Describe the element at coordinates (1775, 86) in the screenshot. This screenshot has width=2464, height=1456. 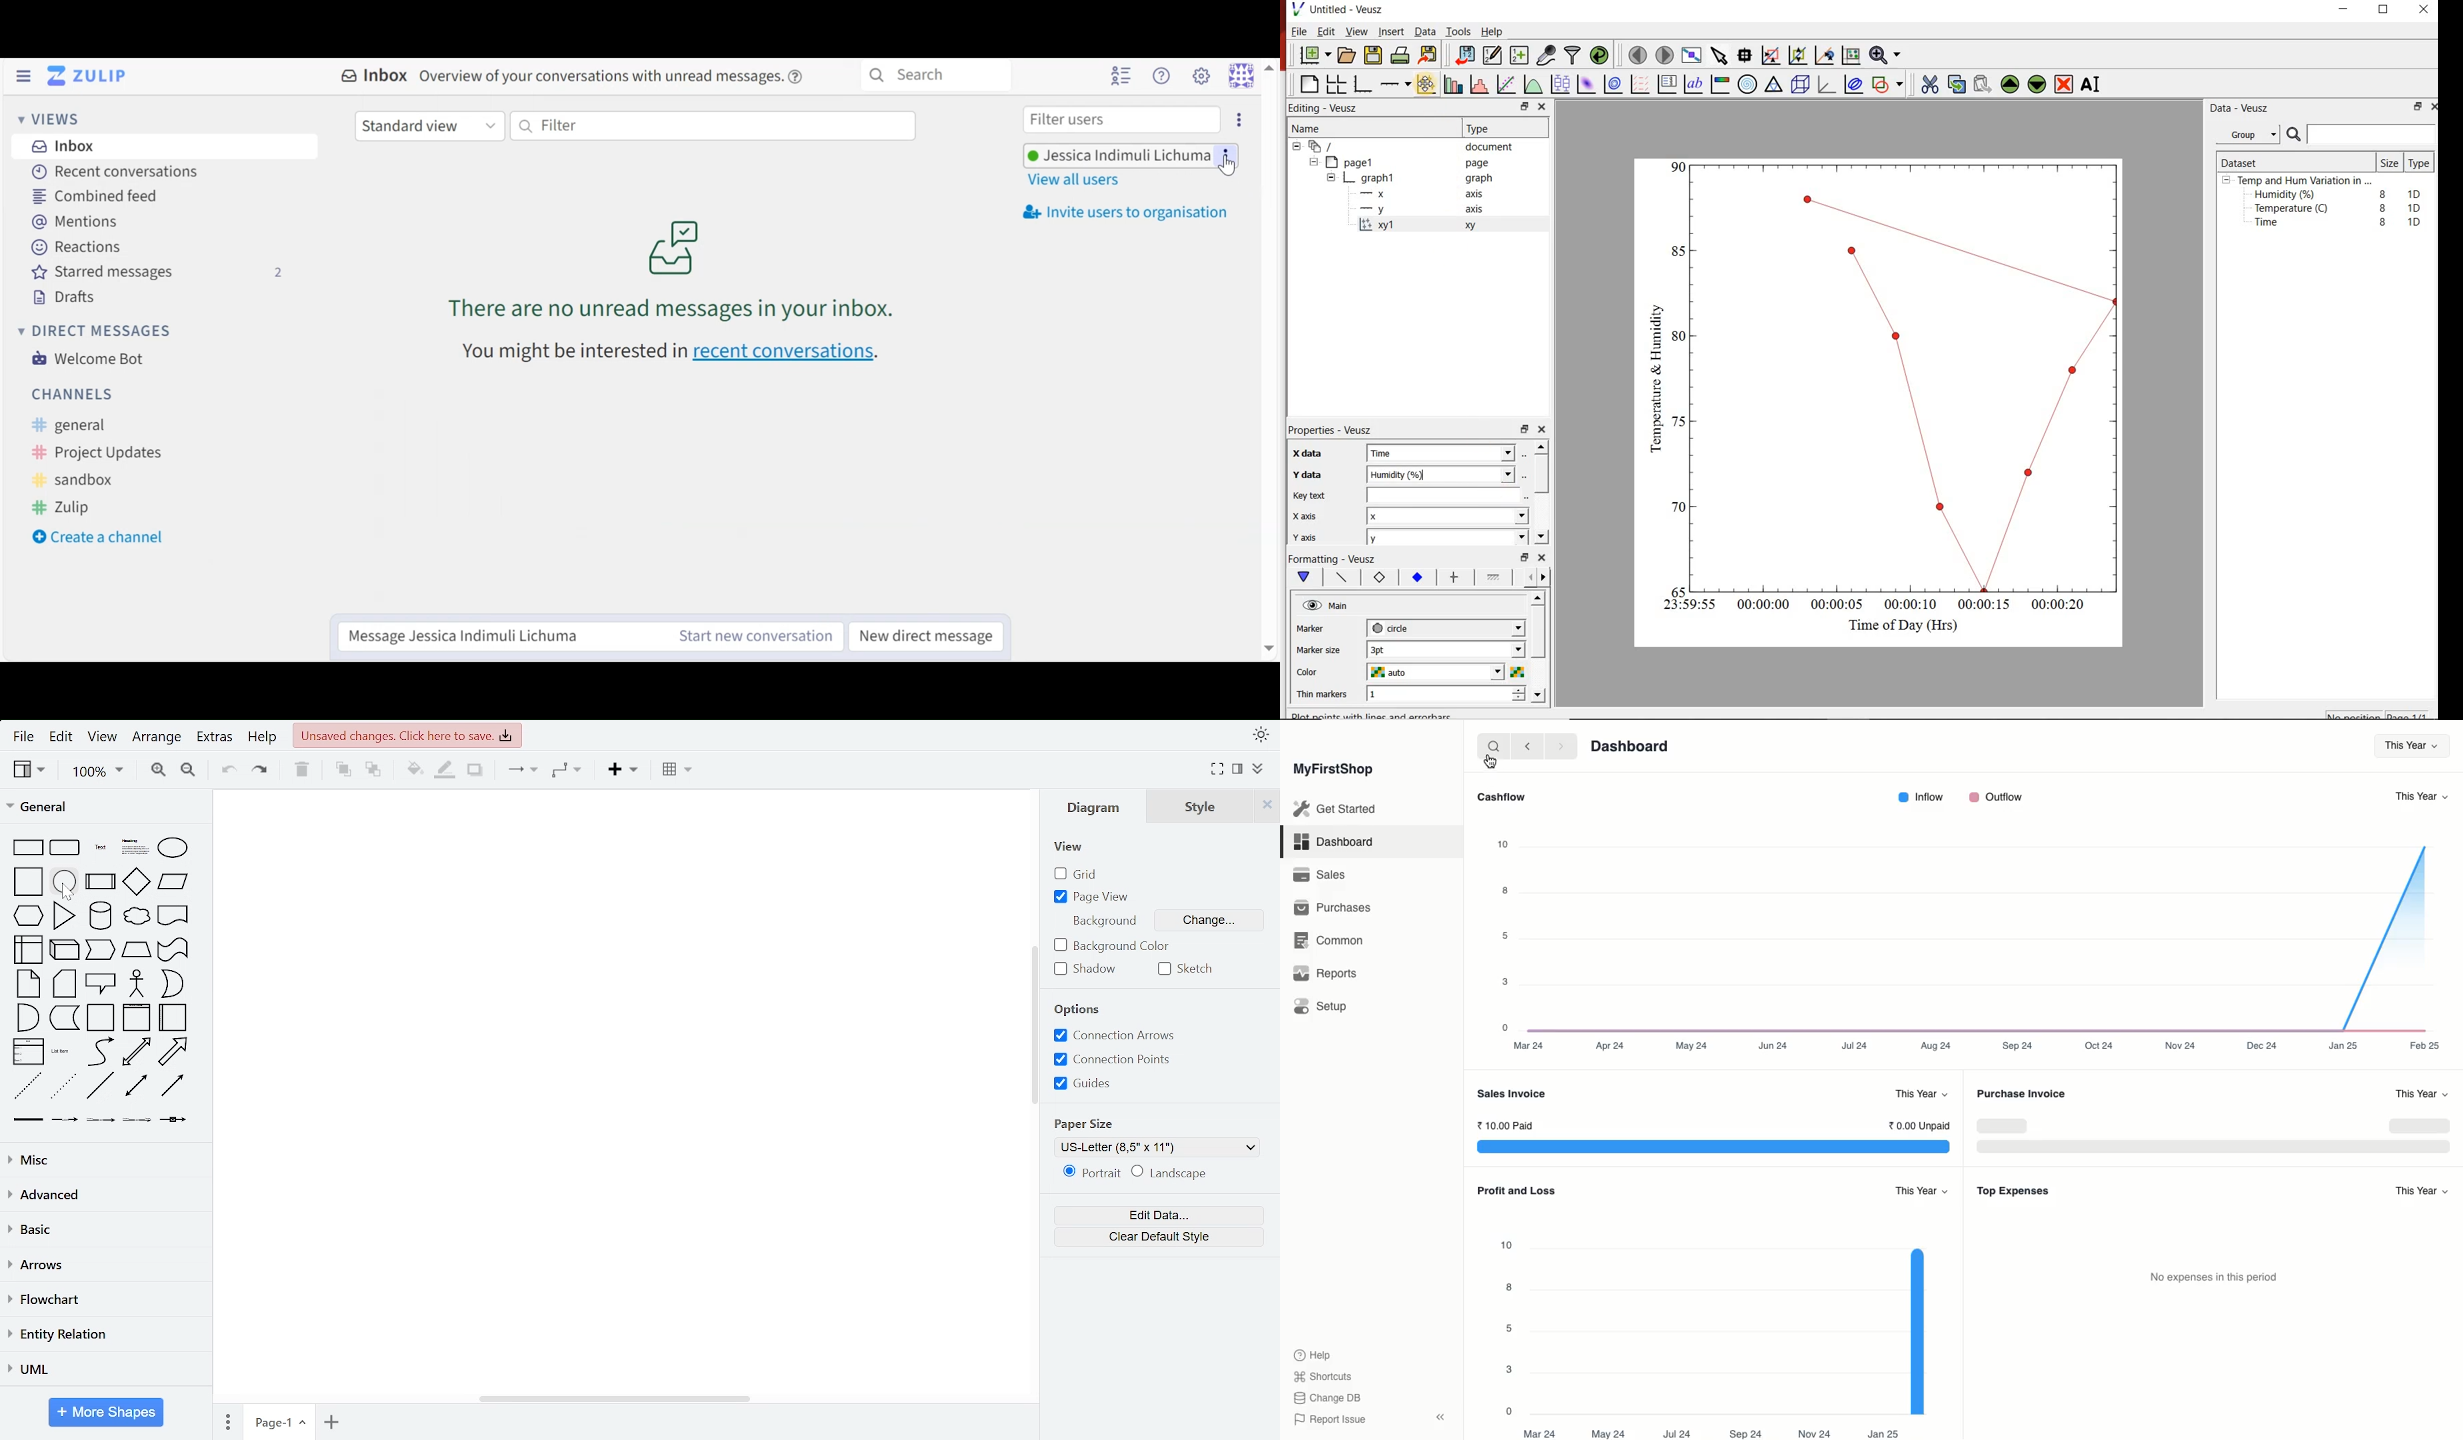
I see `ternary graph` at that location.